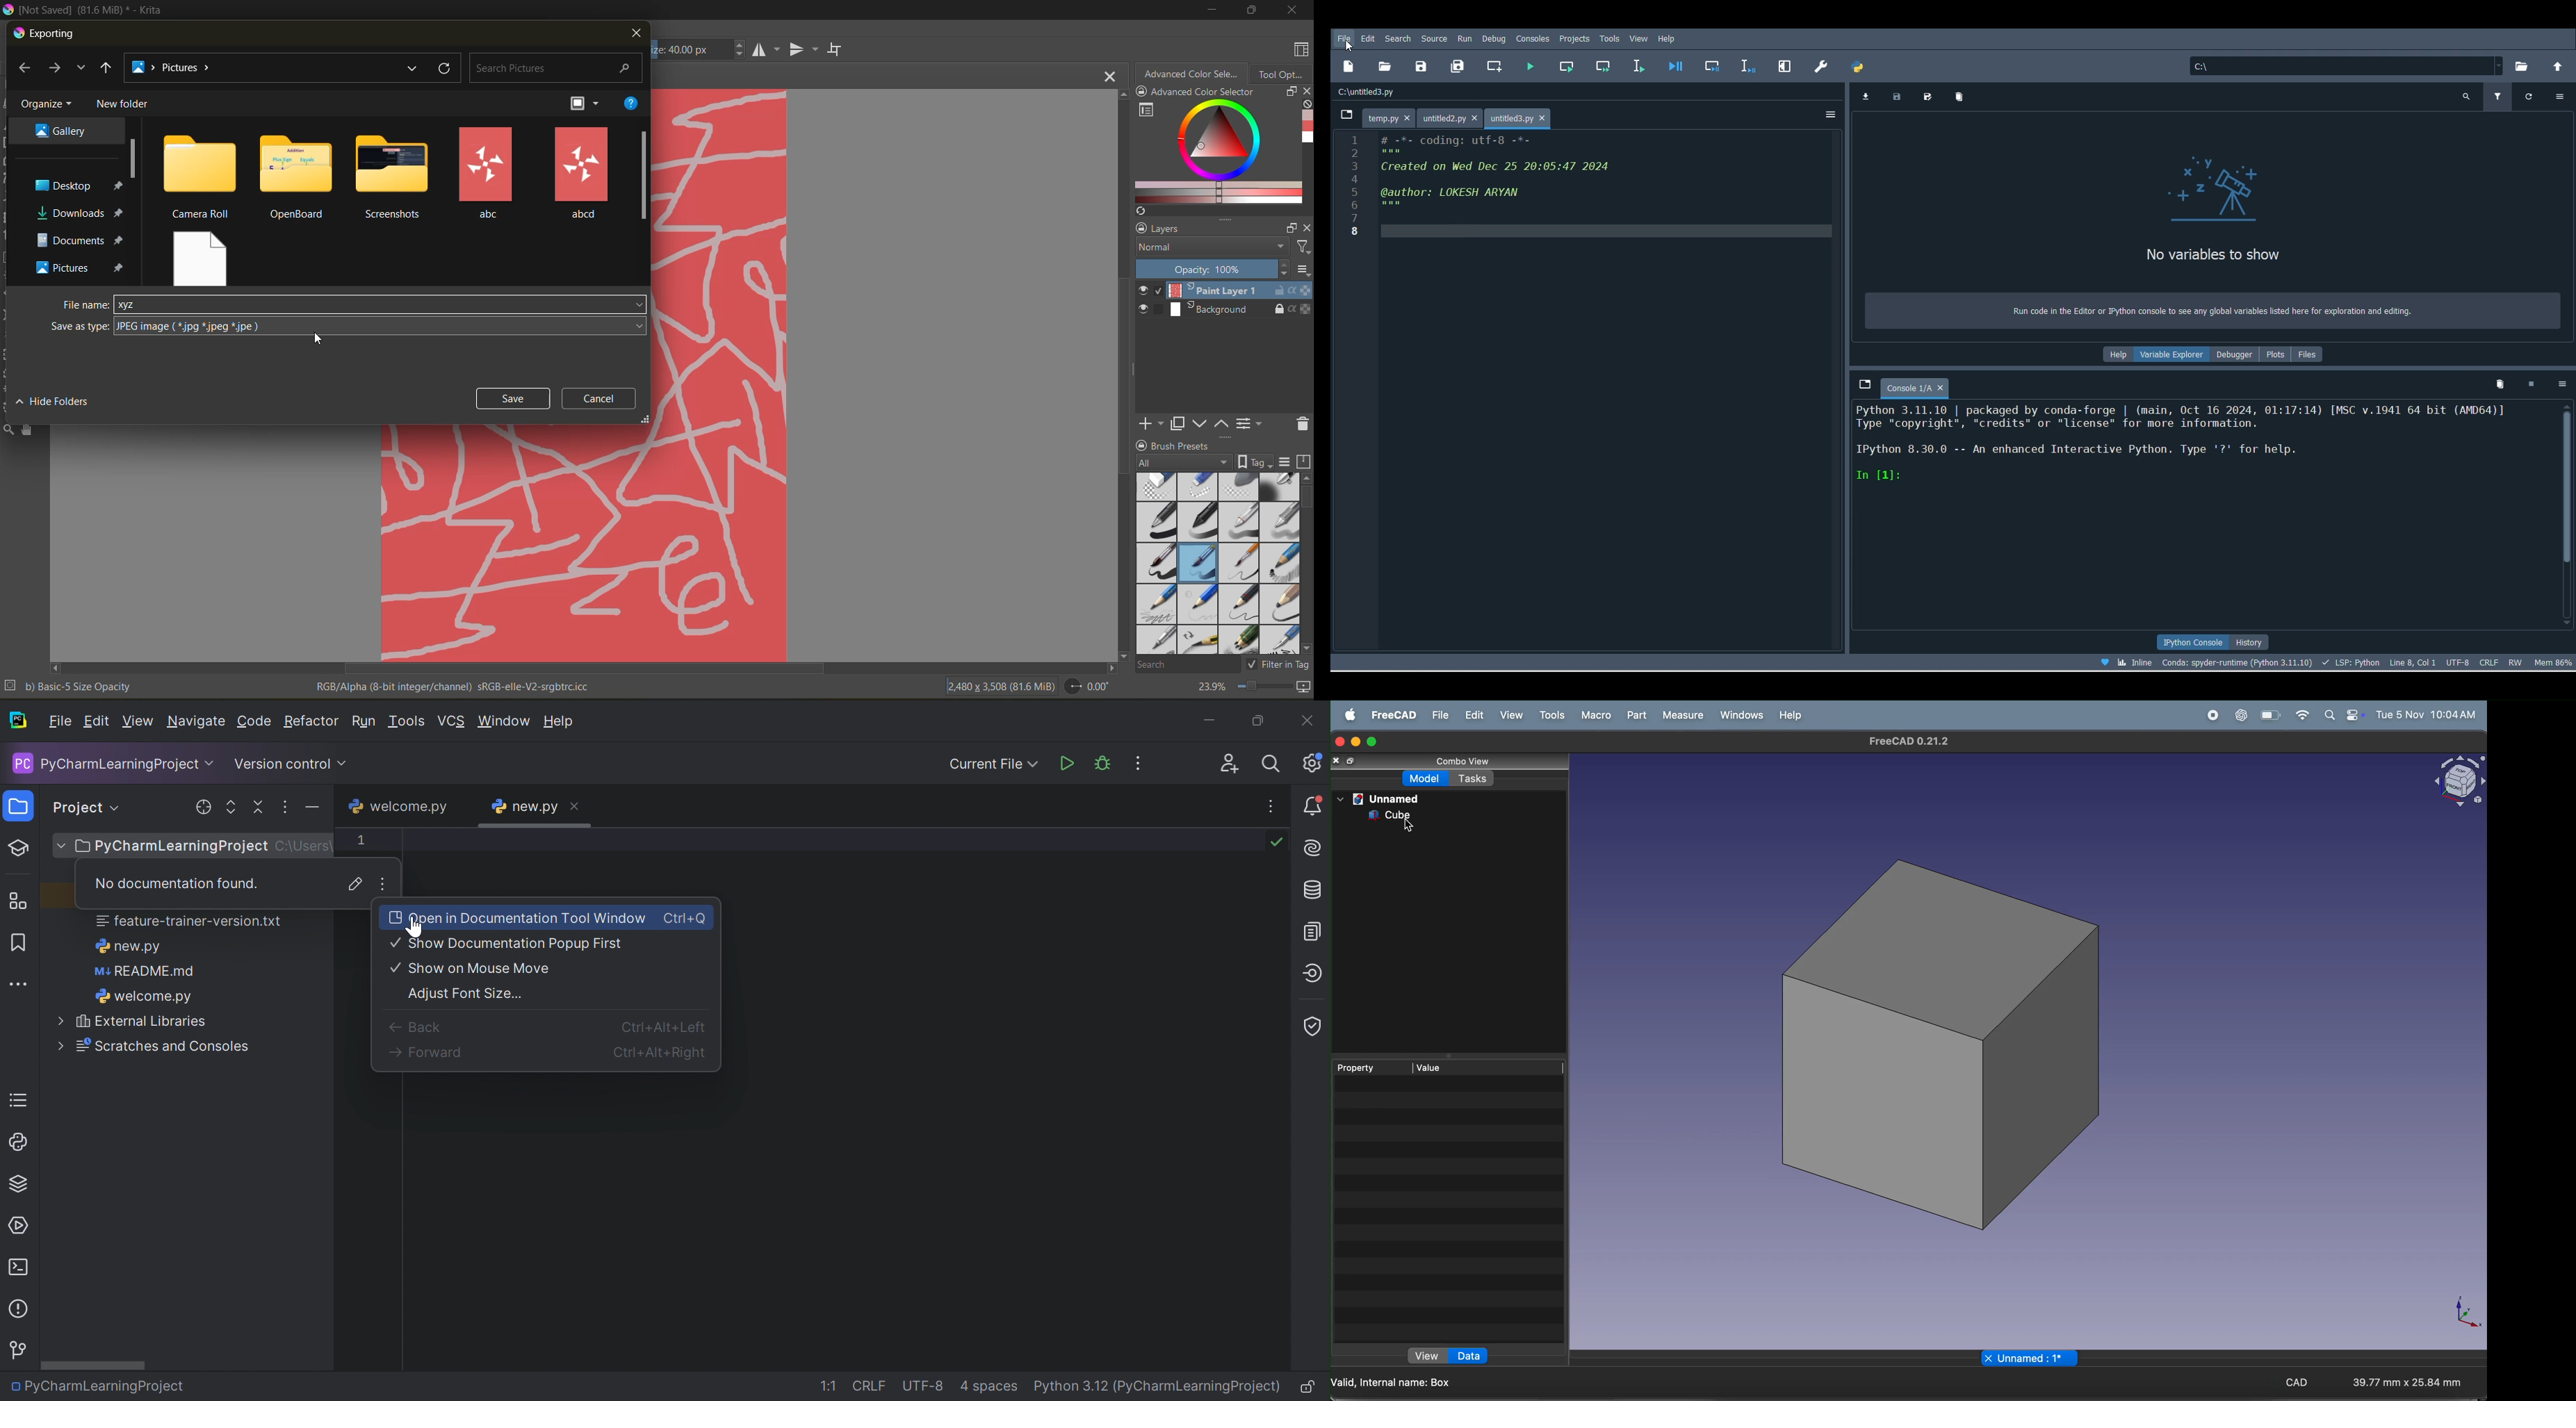  I want to click on Options, so click(2562, 387).